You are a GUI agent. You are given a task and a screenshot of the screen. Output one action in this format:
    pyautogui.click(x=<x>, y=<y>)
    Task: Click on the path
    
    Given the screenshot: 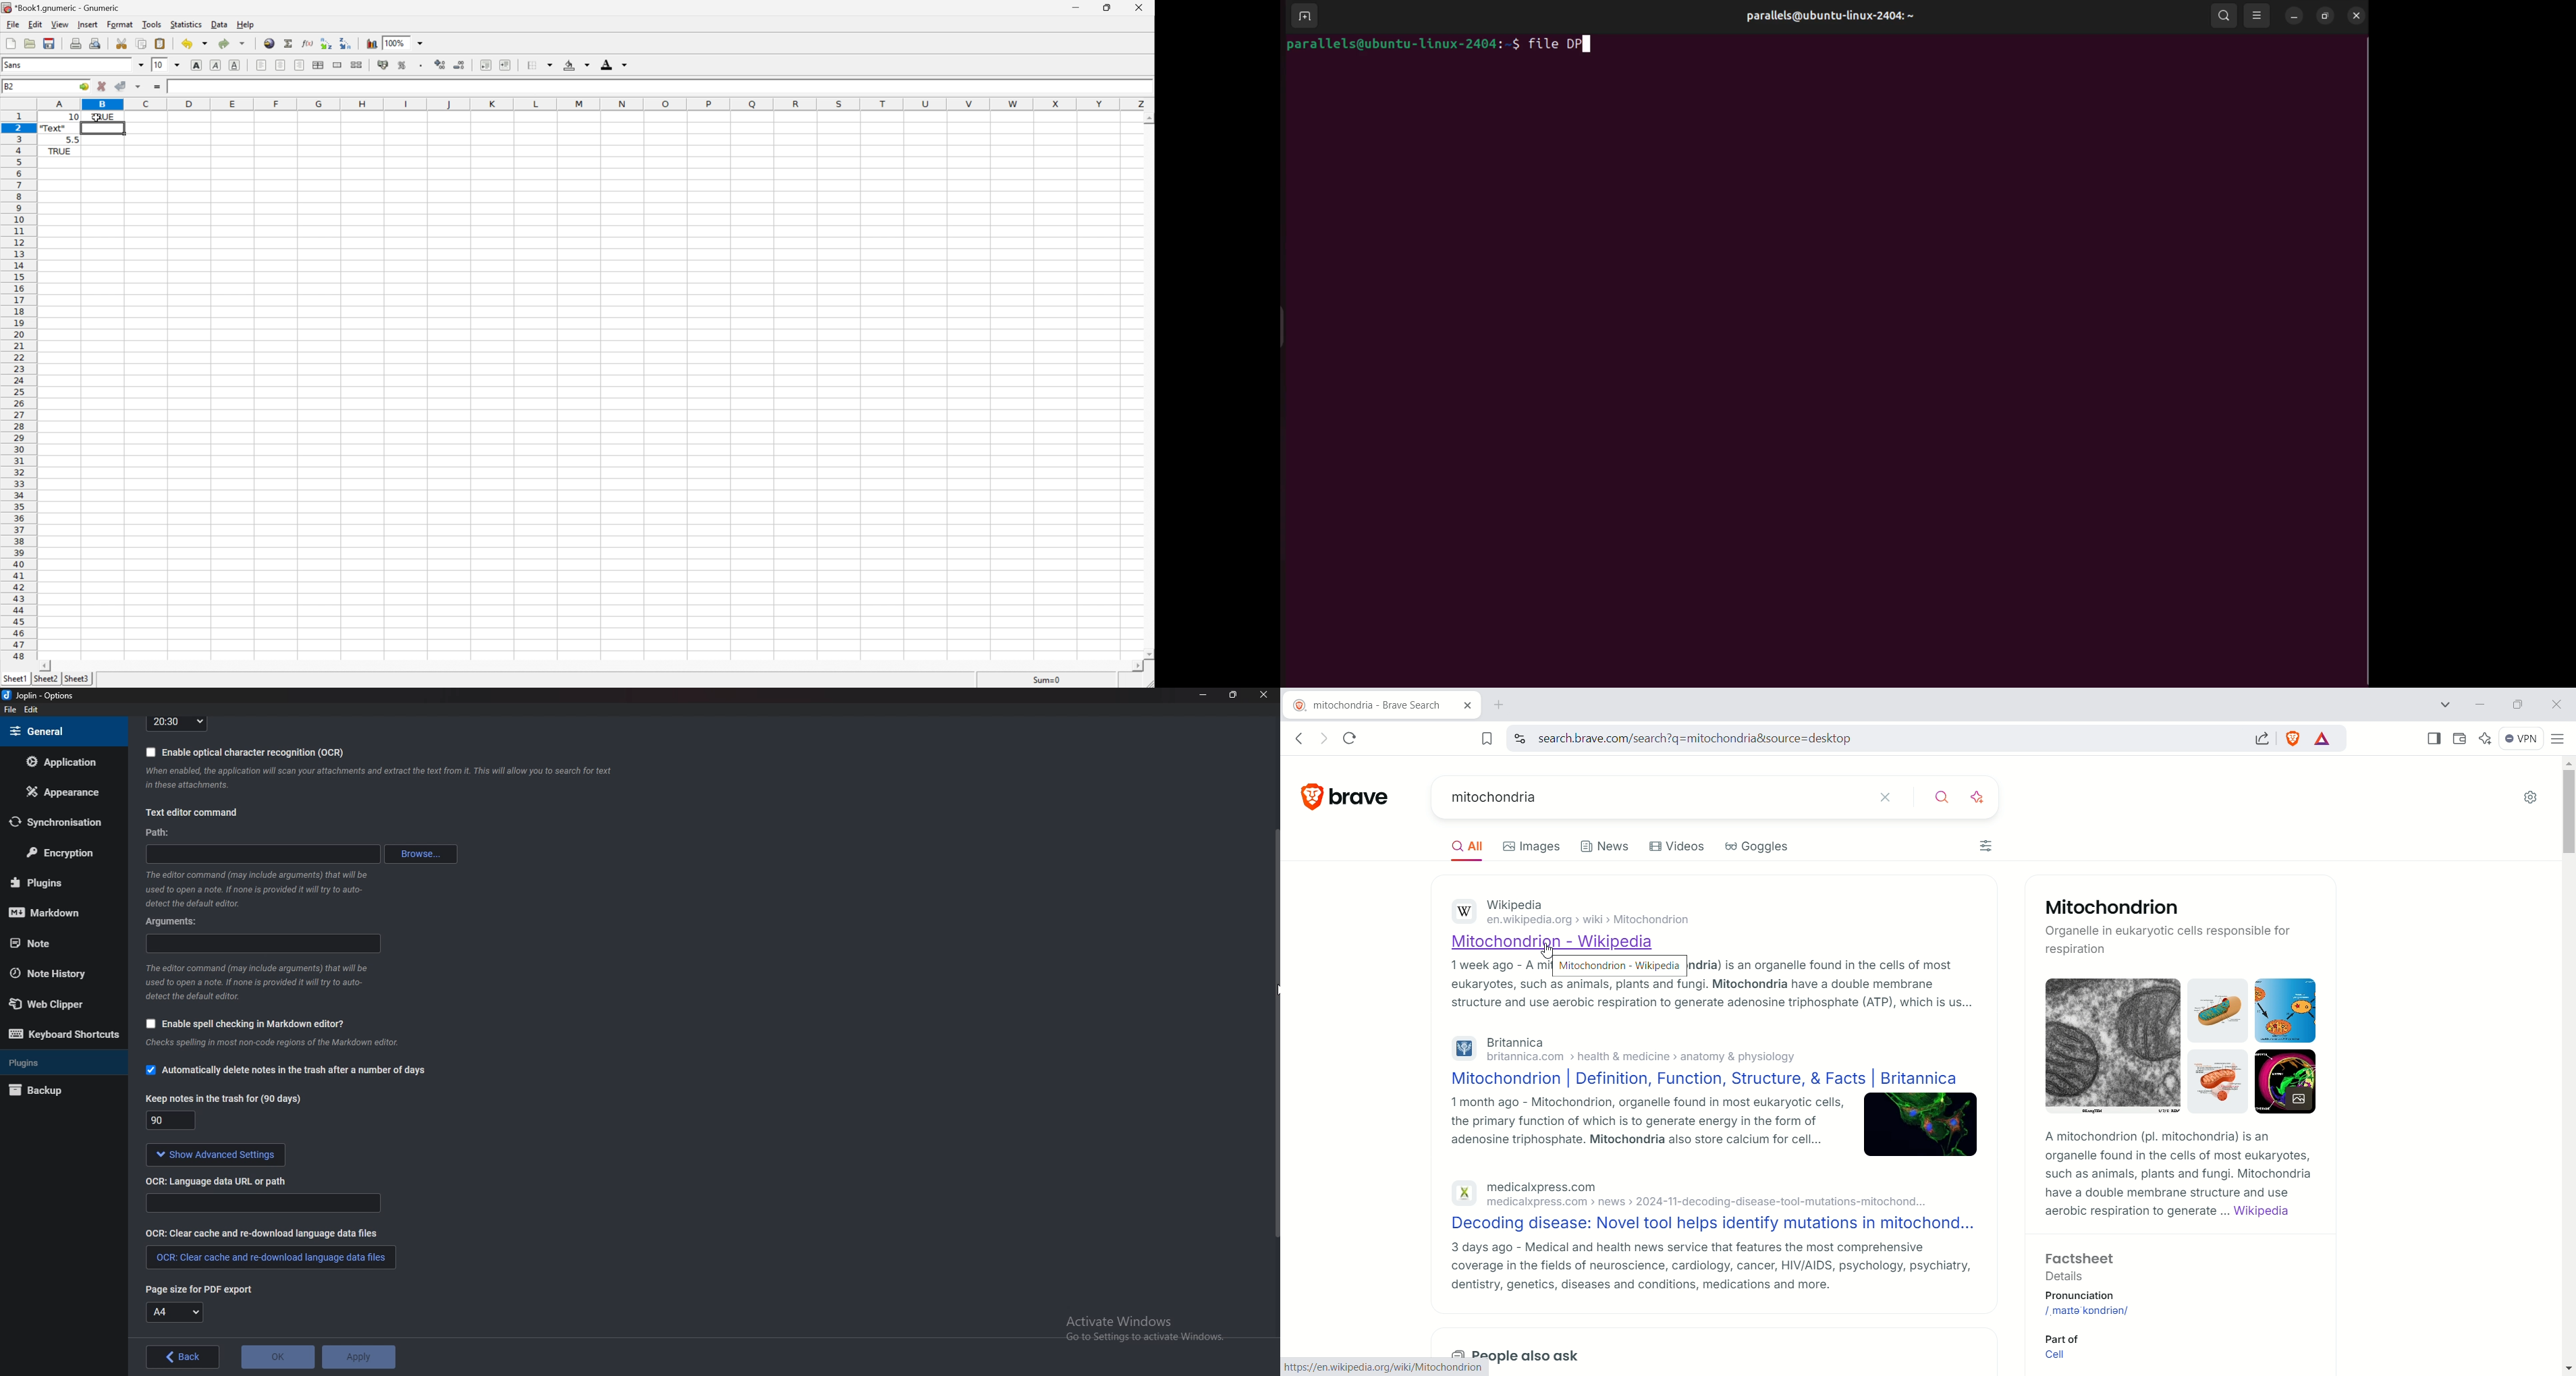 What is the action you would take?
    pyautogui.click(x=268, y=852)
    